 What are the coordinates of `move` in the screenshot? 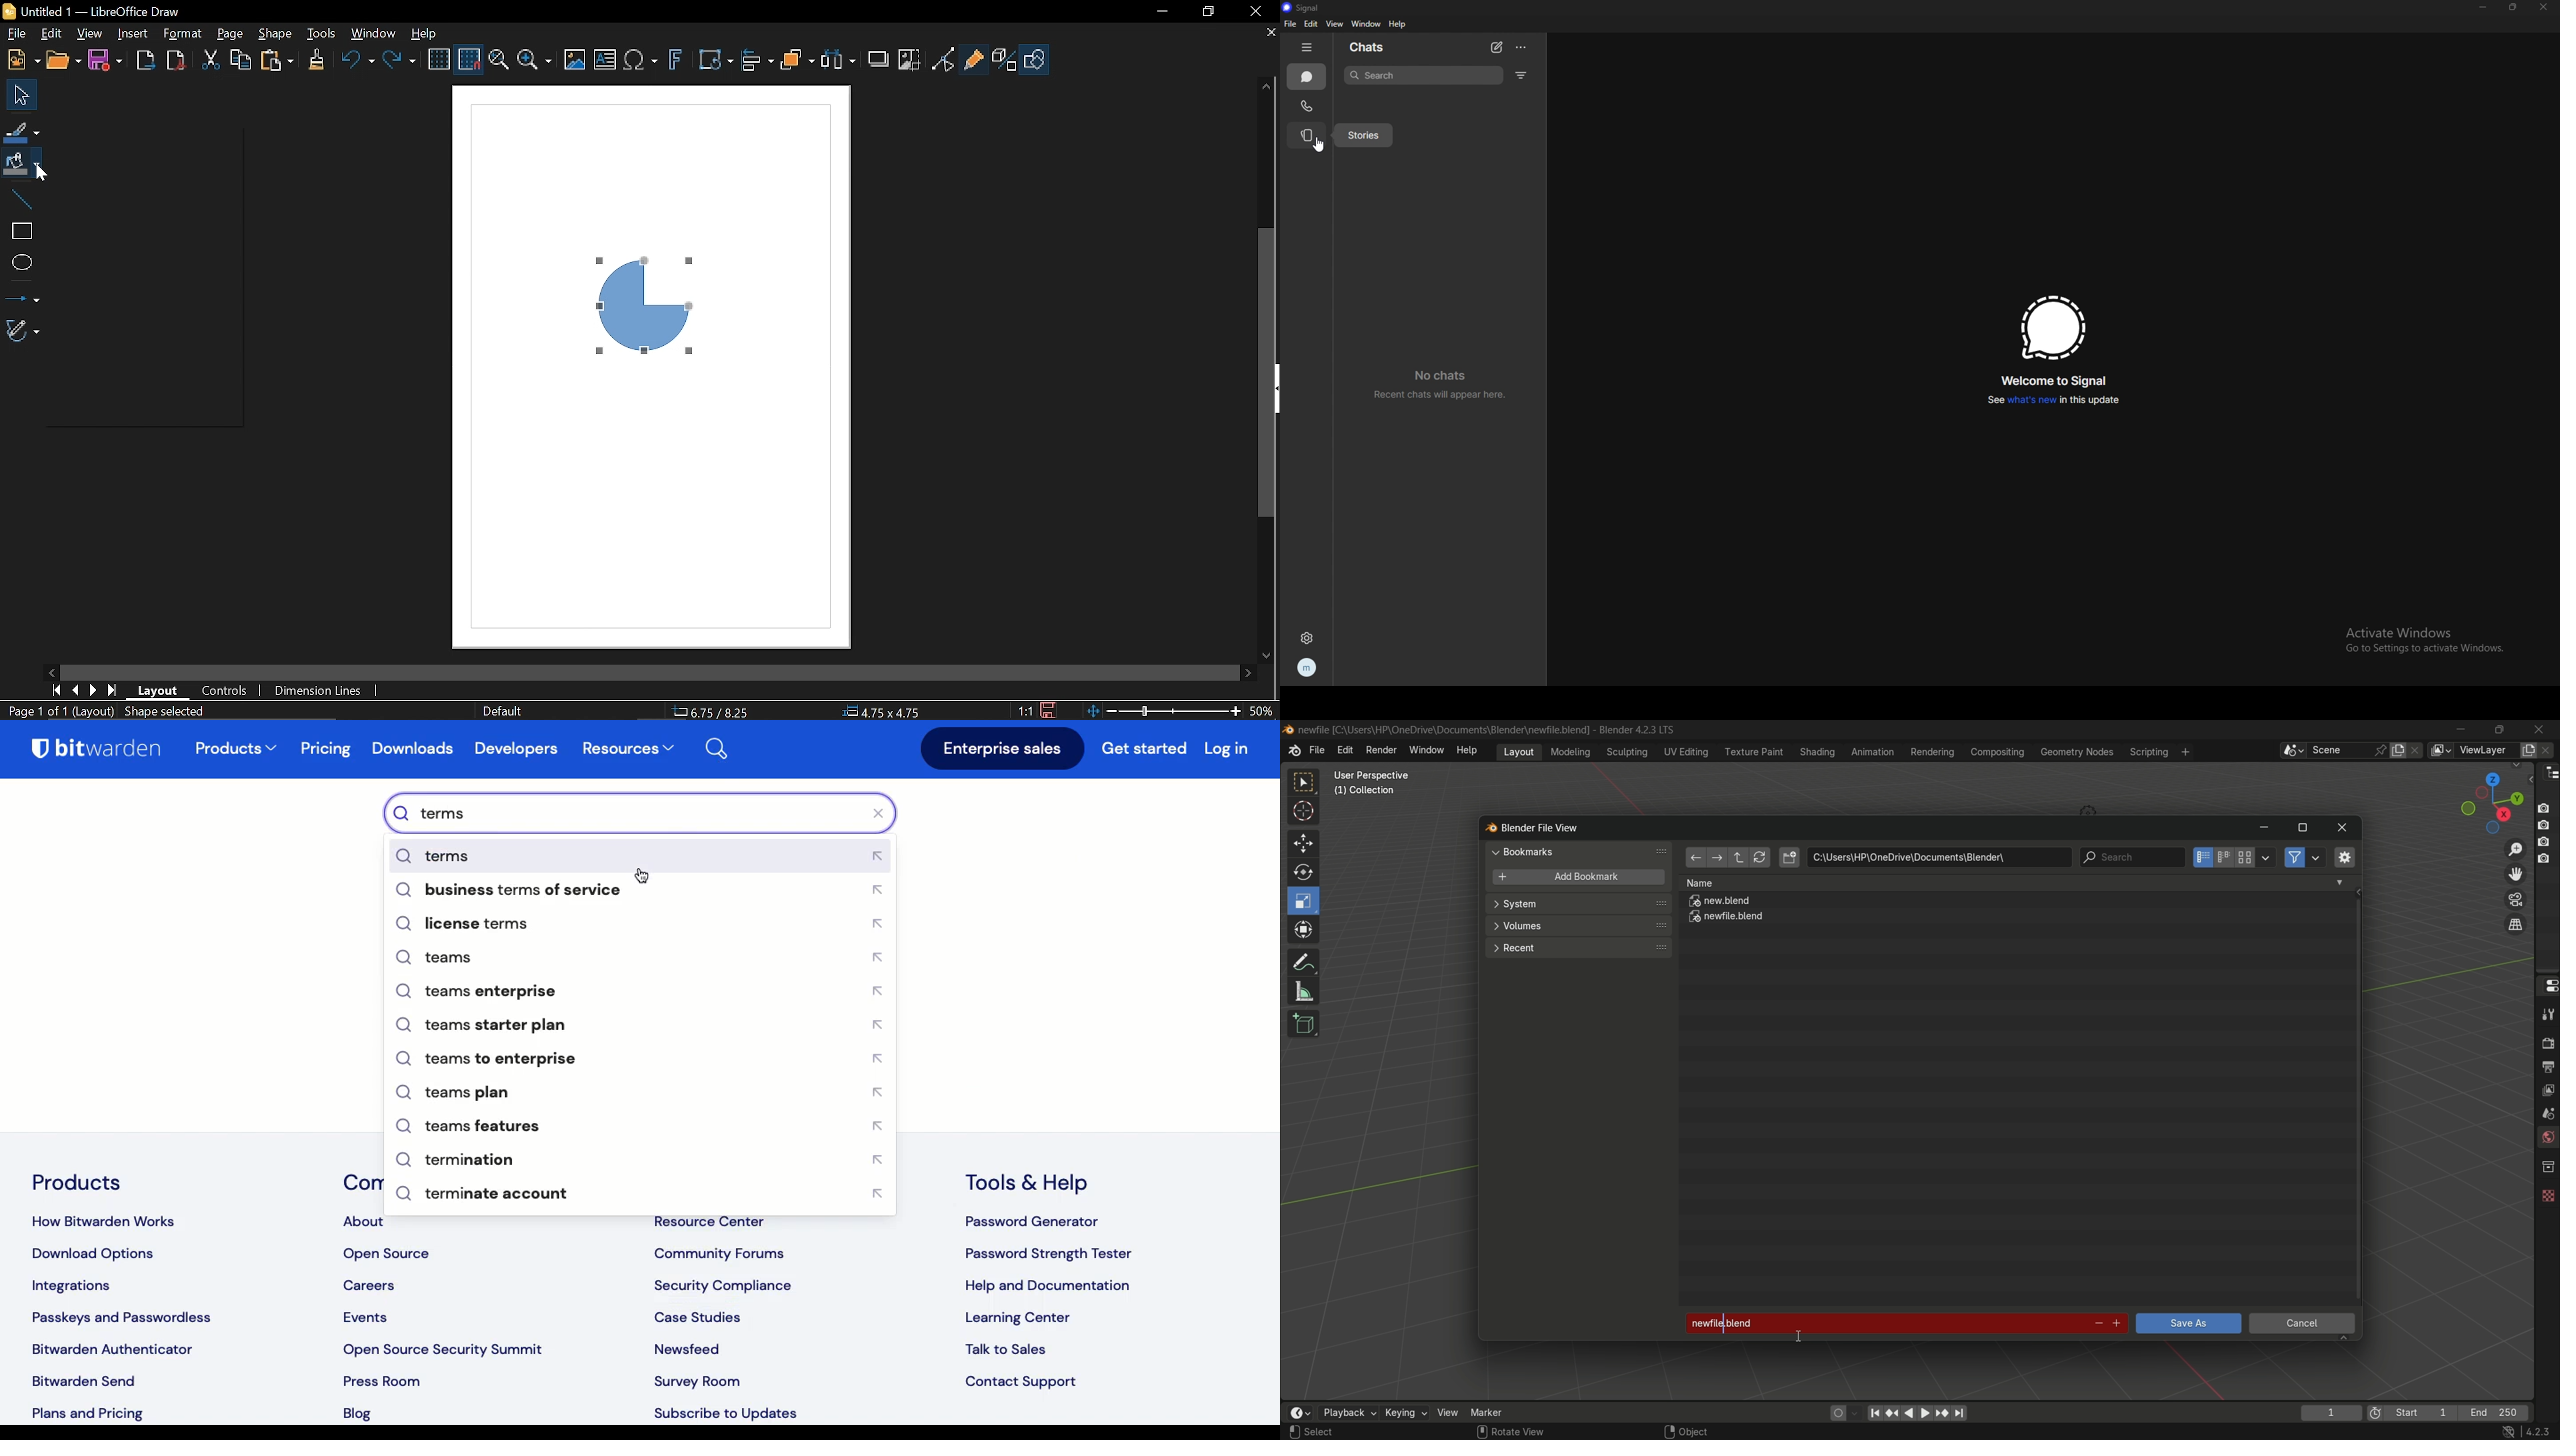 It's located at (1302, 842).